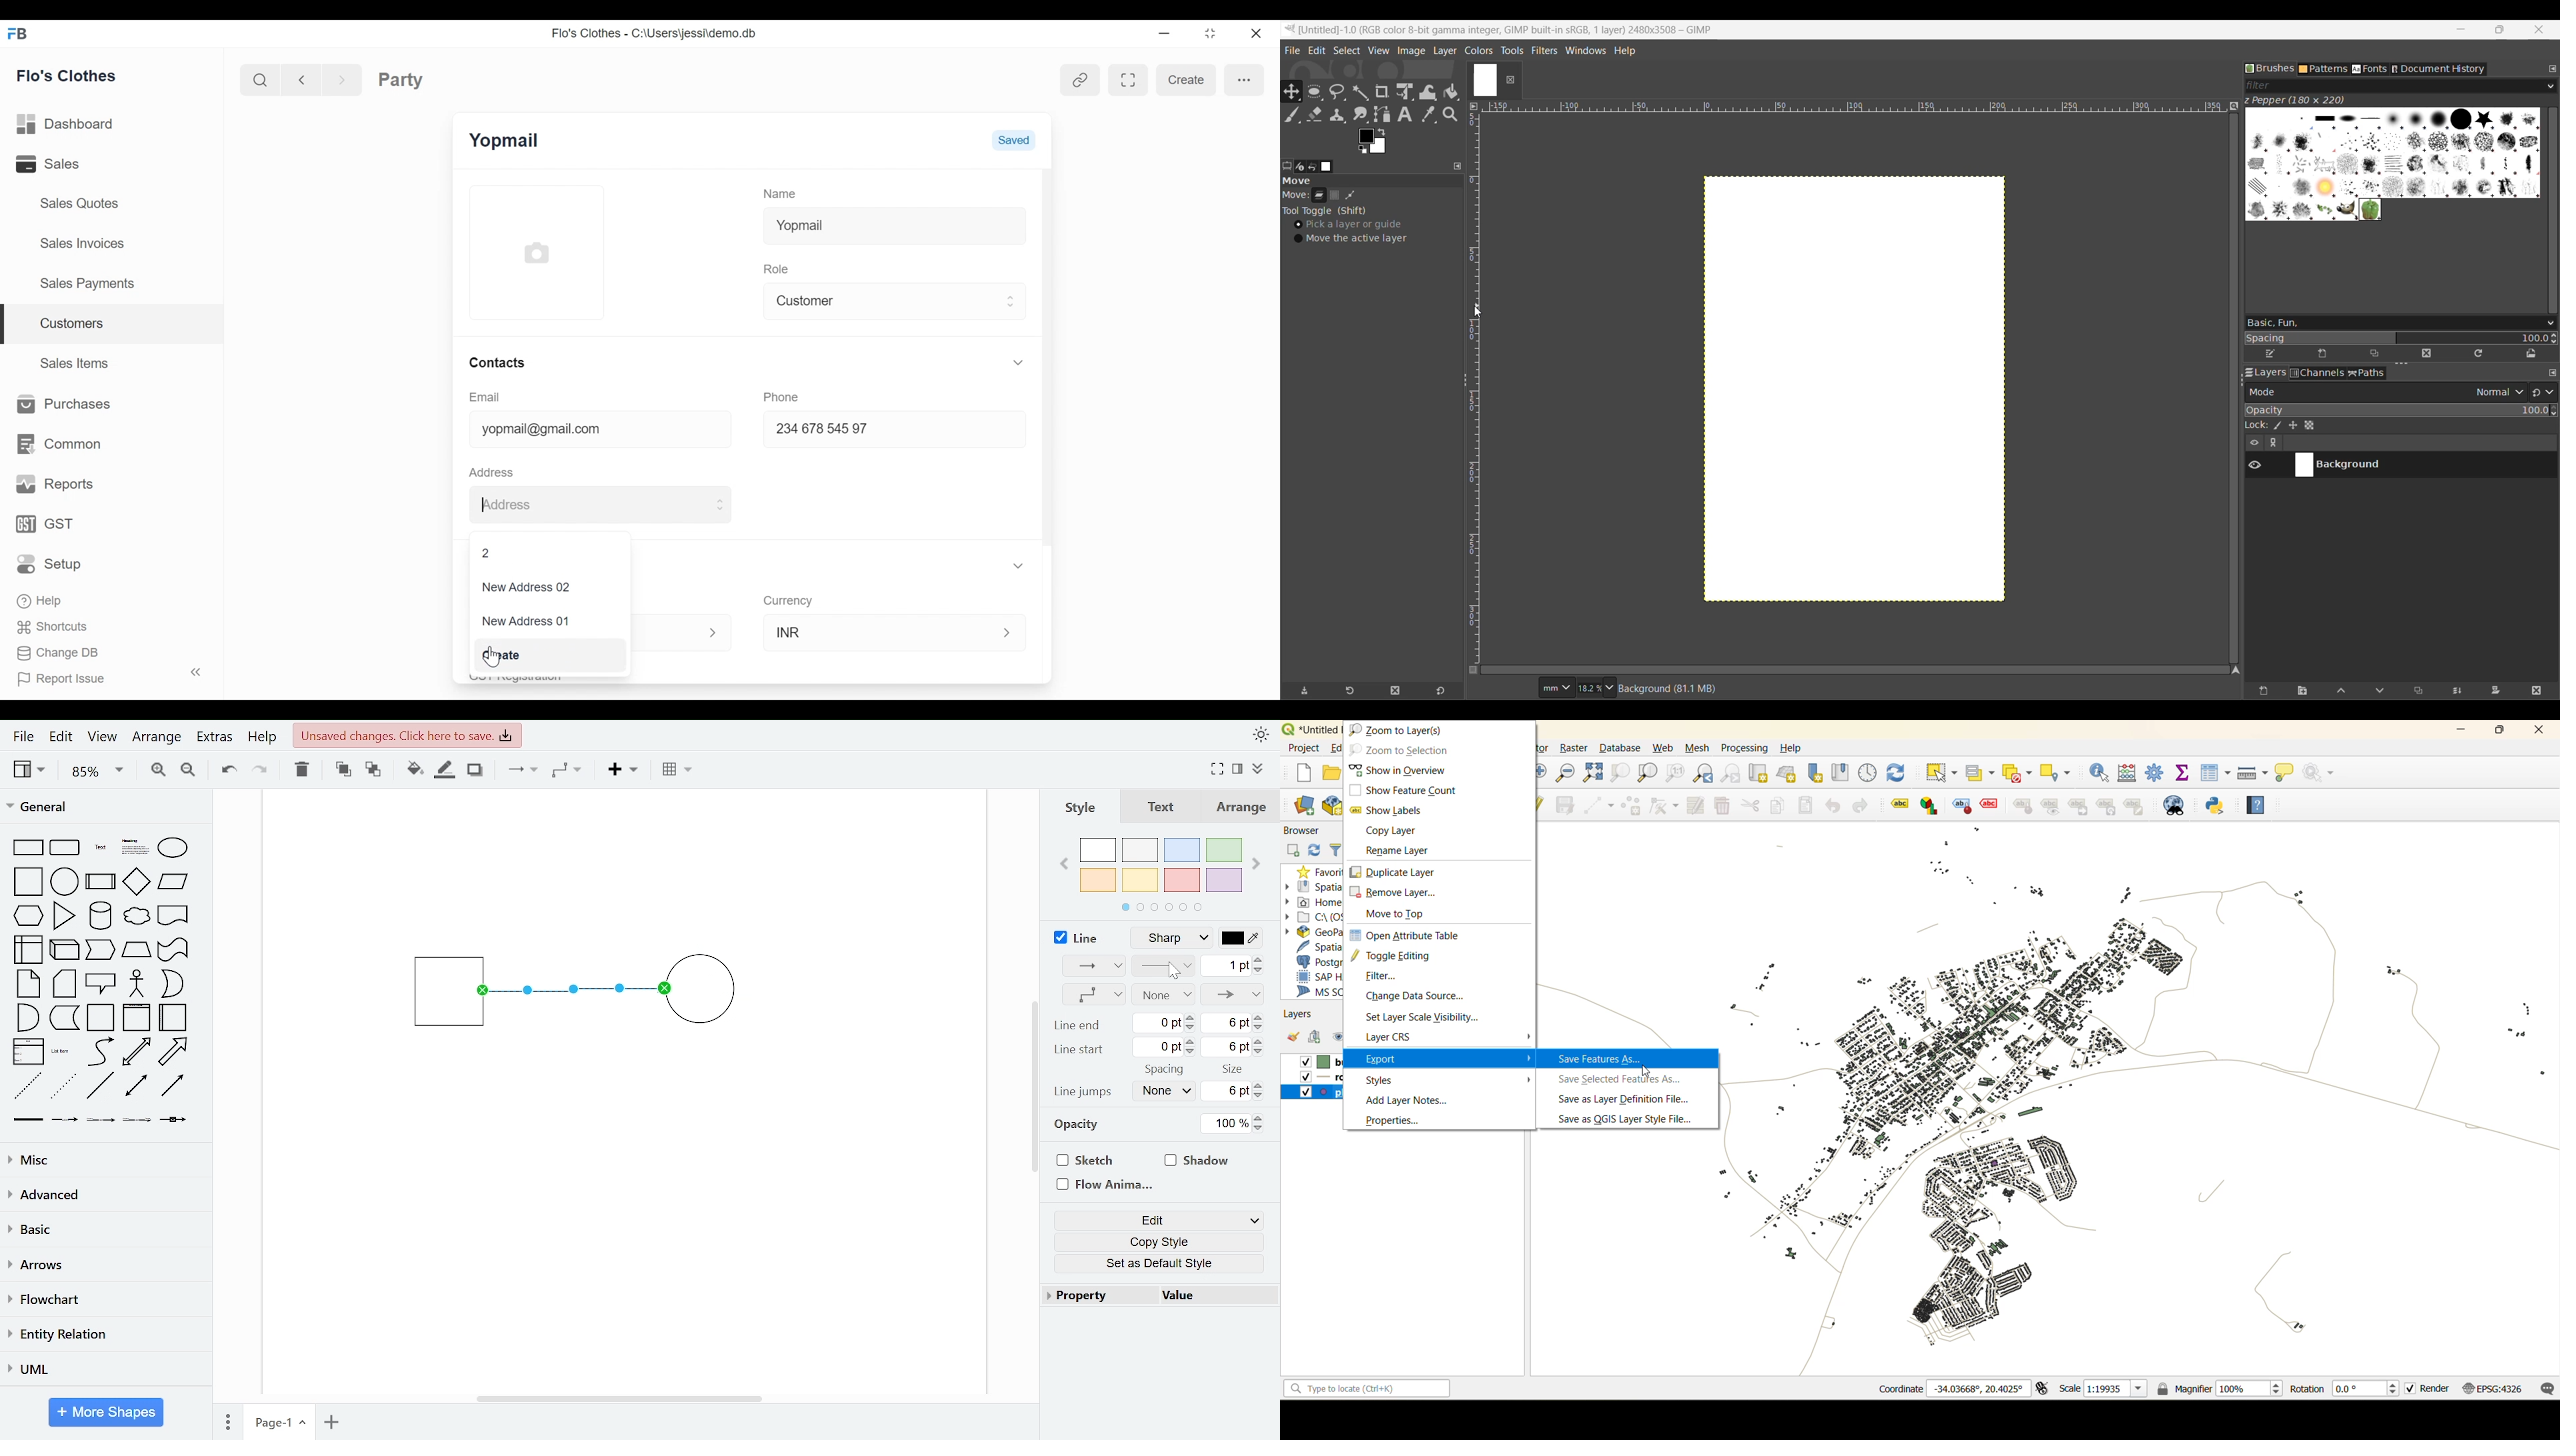 The height and width of the screenshot is (1456, 2576). Describe the element at coordinates (177, 849) in the screenshot. I see `ellipse` at that location.